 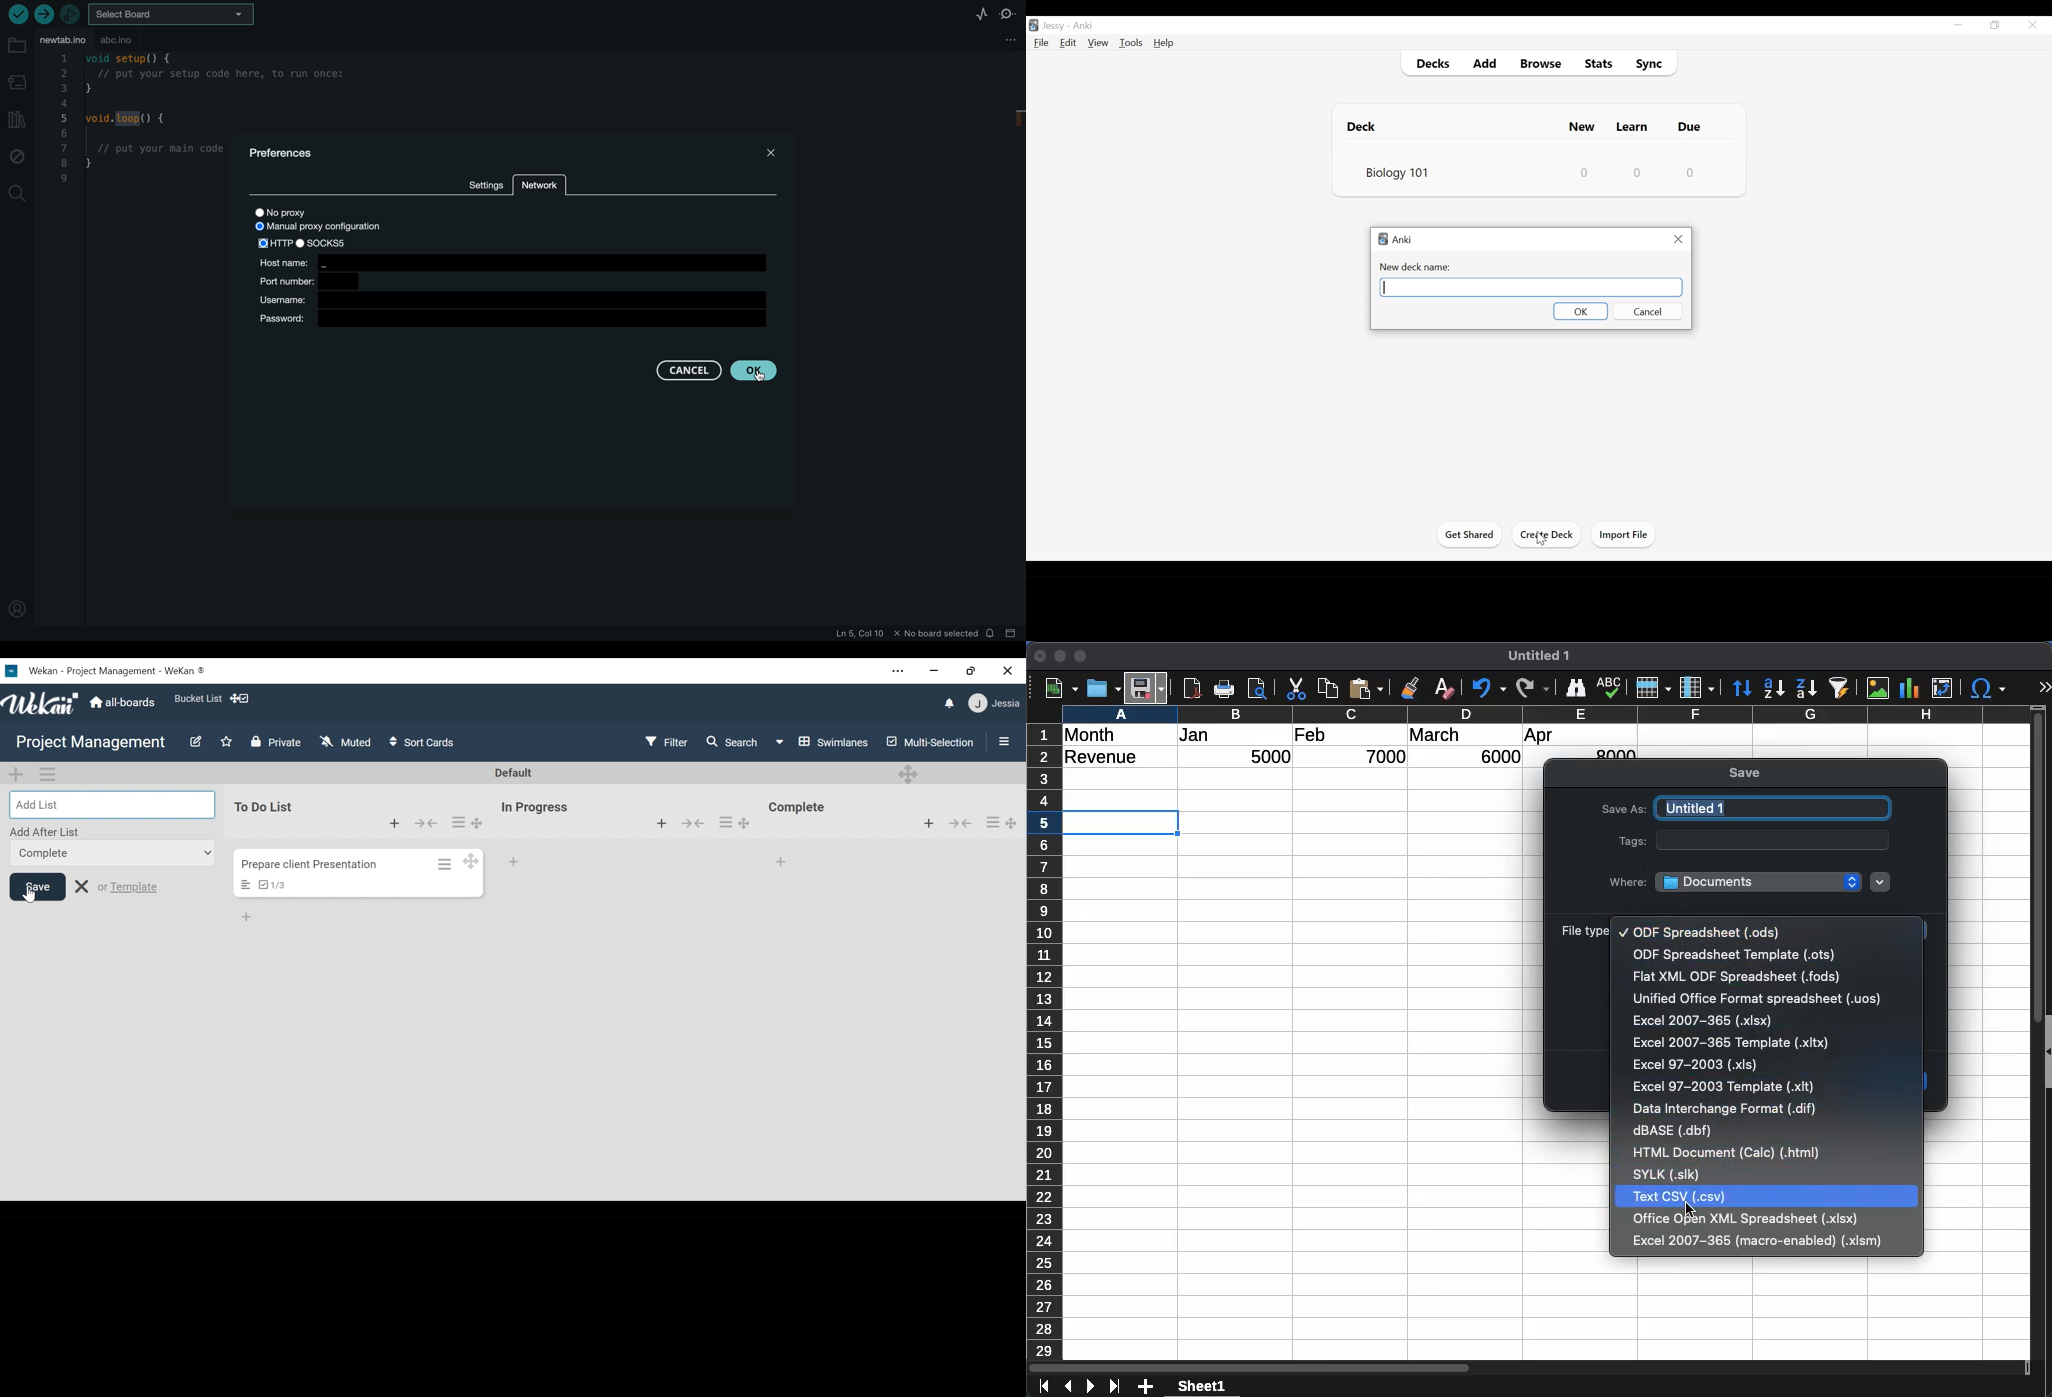 I want to click on row, so click(x=1653, y=688).